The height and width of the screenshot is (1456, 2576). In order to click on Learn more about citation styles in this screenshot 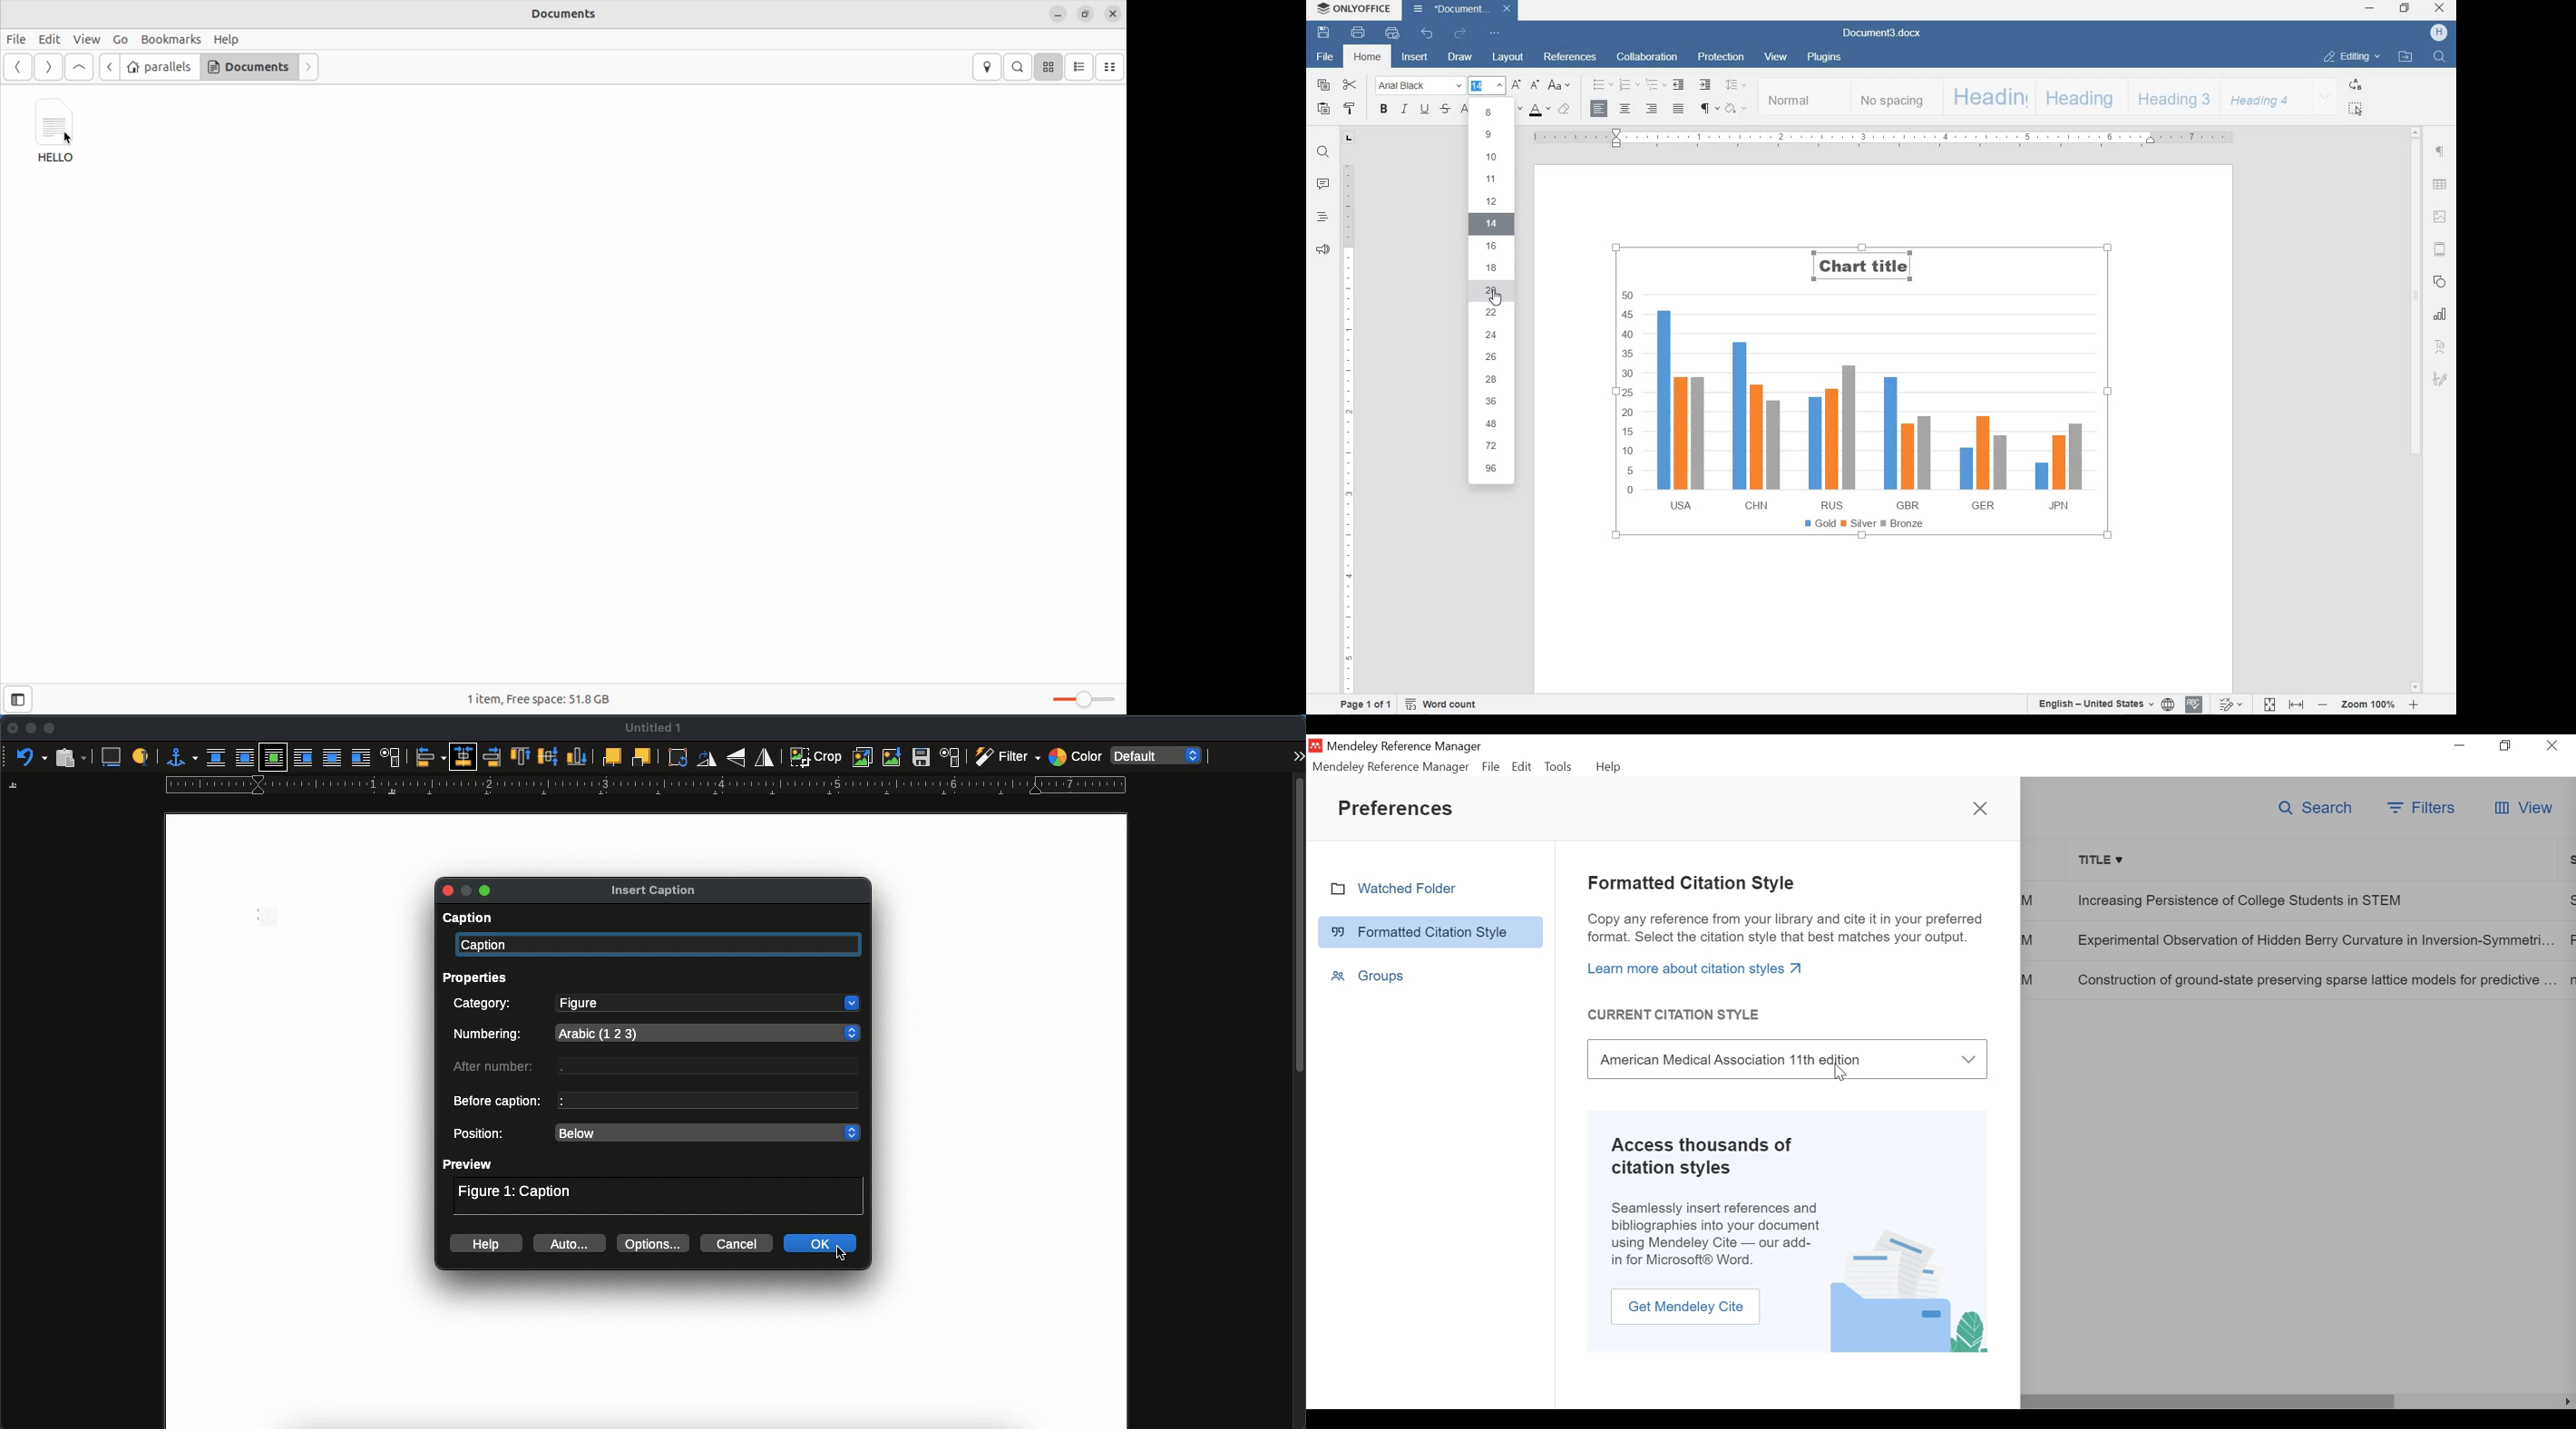, I will do `click(1696, 968)`.